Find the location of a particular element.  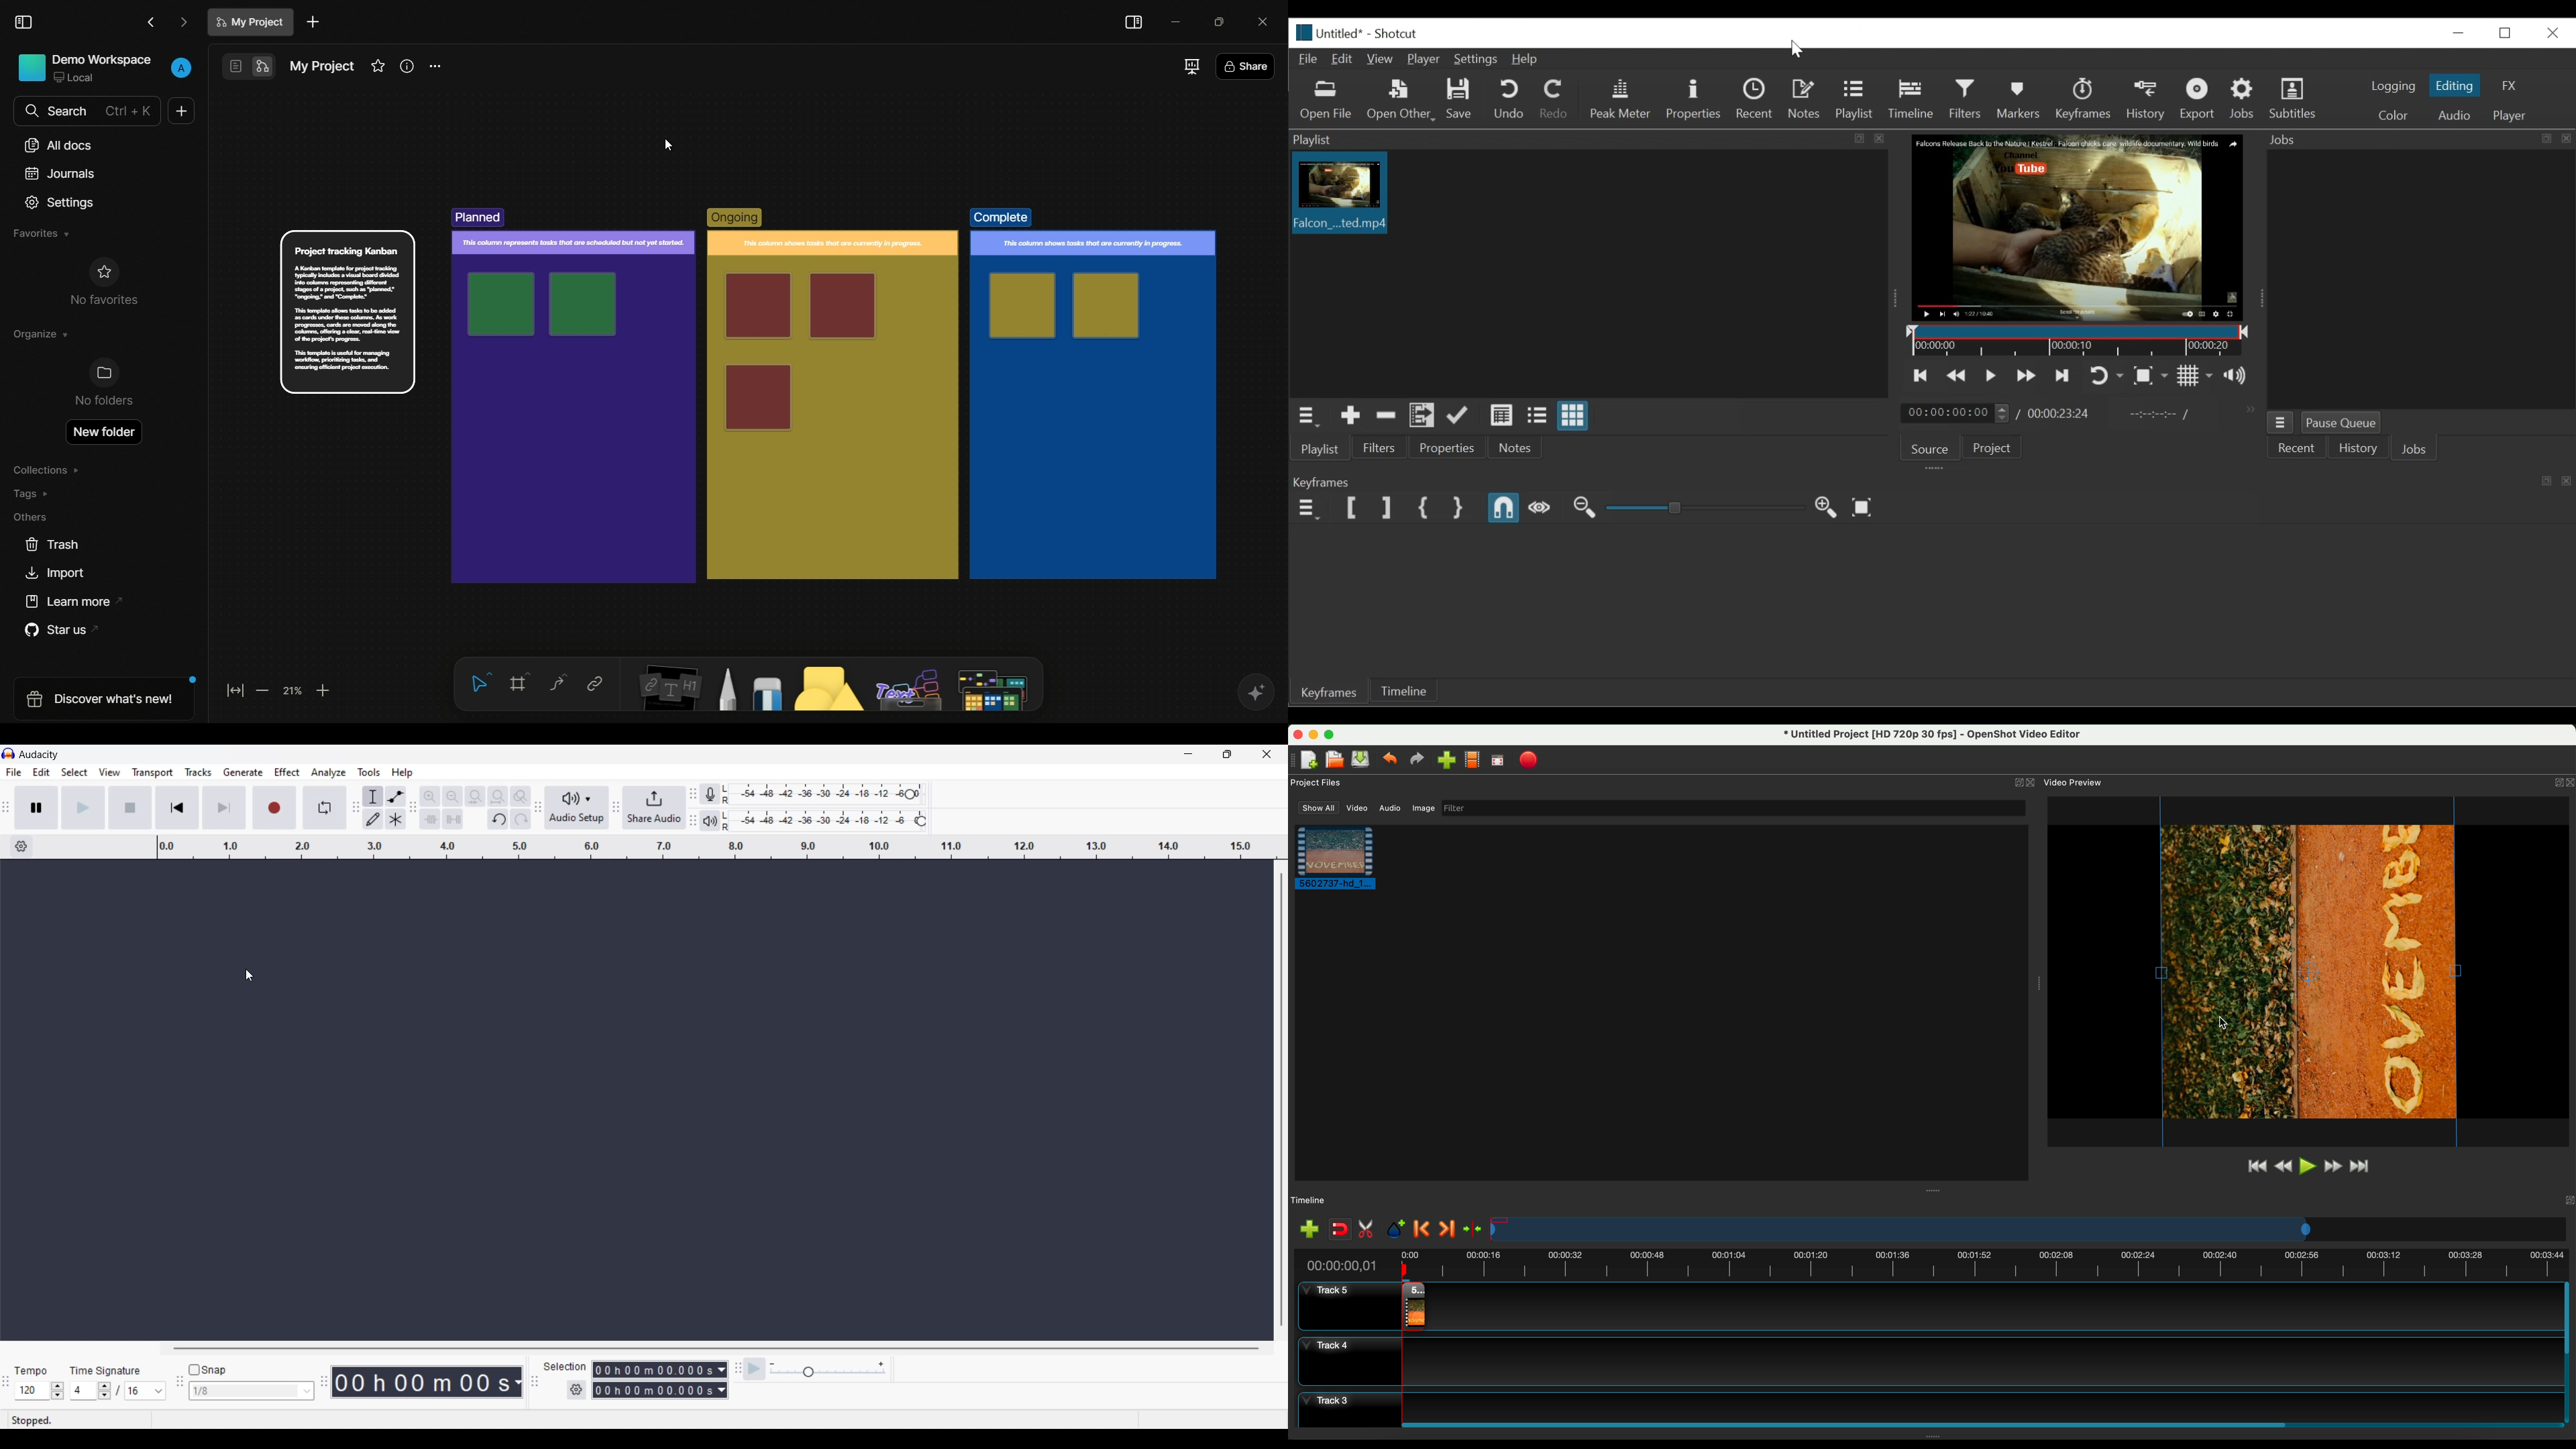

Open Other is located at coordinates (1401, 101).